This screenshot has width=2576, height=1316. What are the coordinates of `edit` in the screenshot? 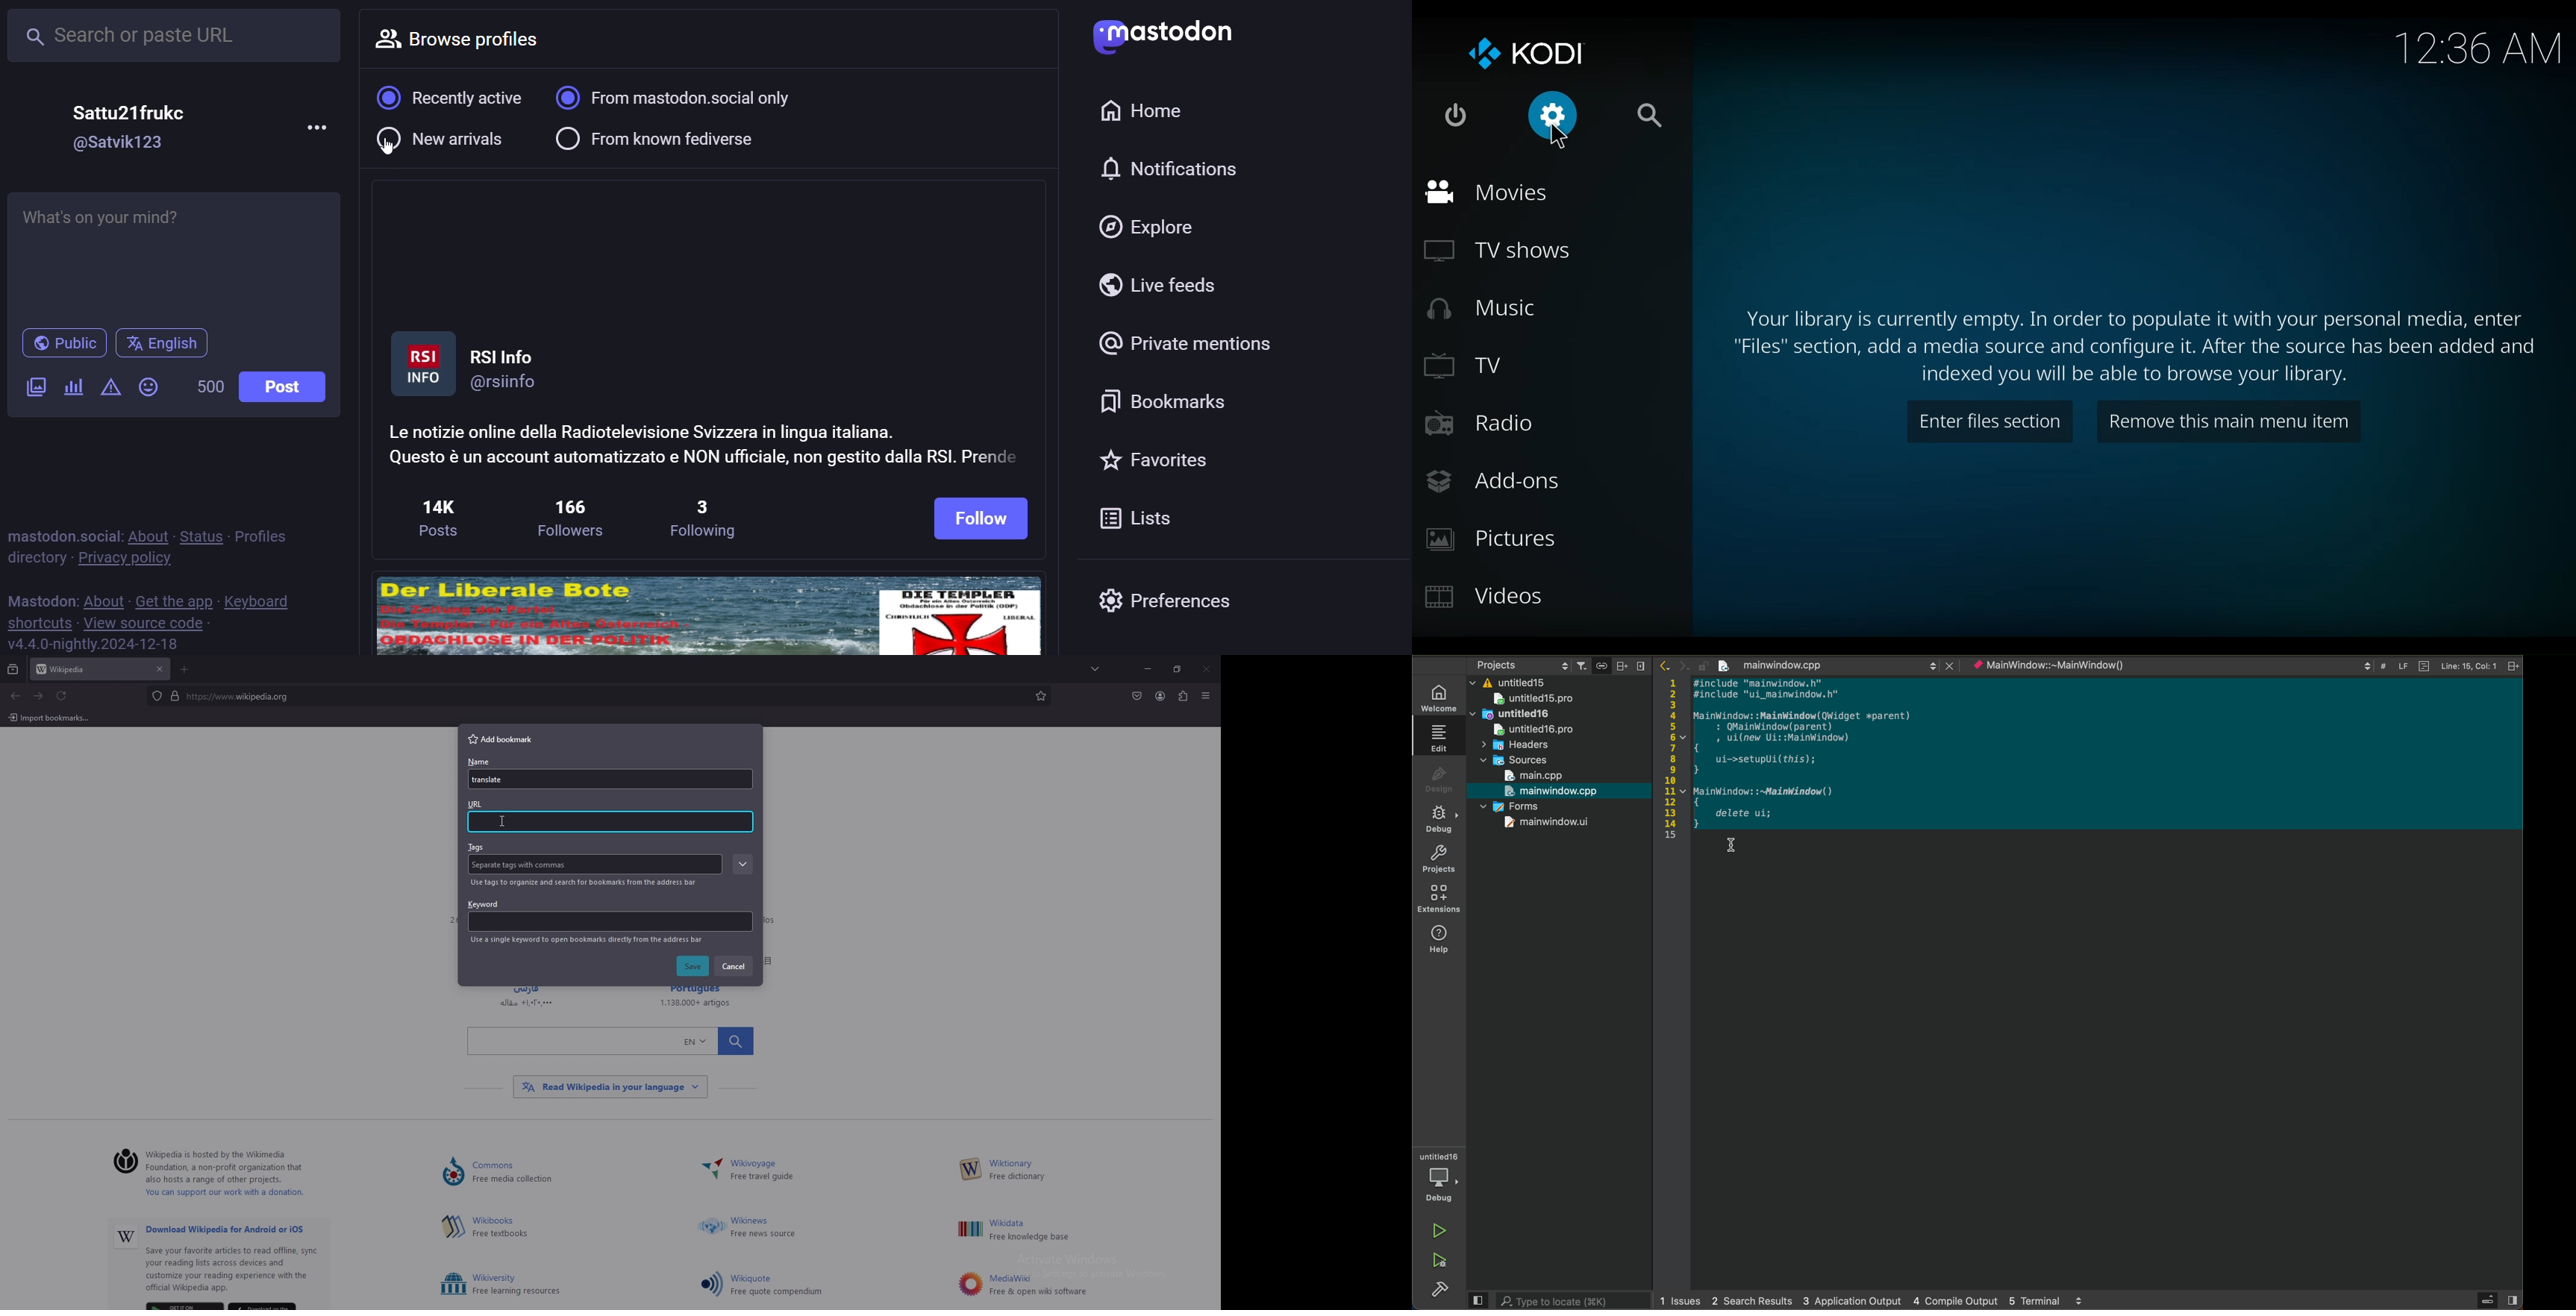 It's located at (1438, 737).